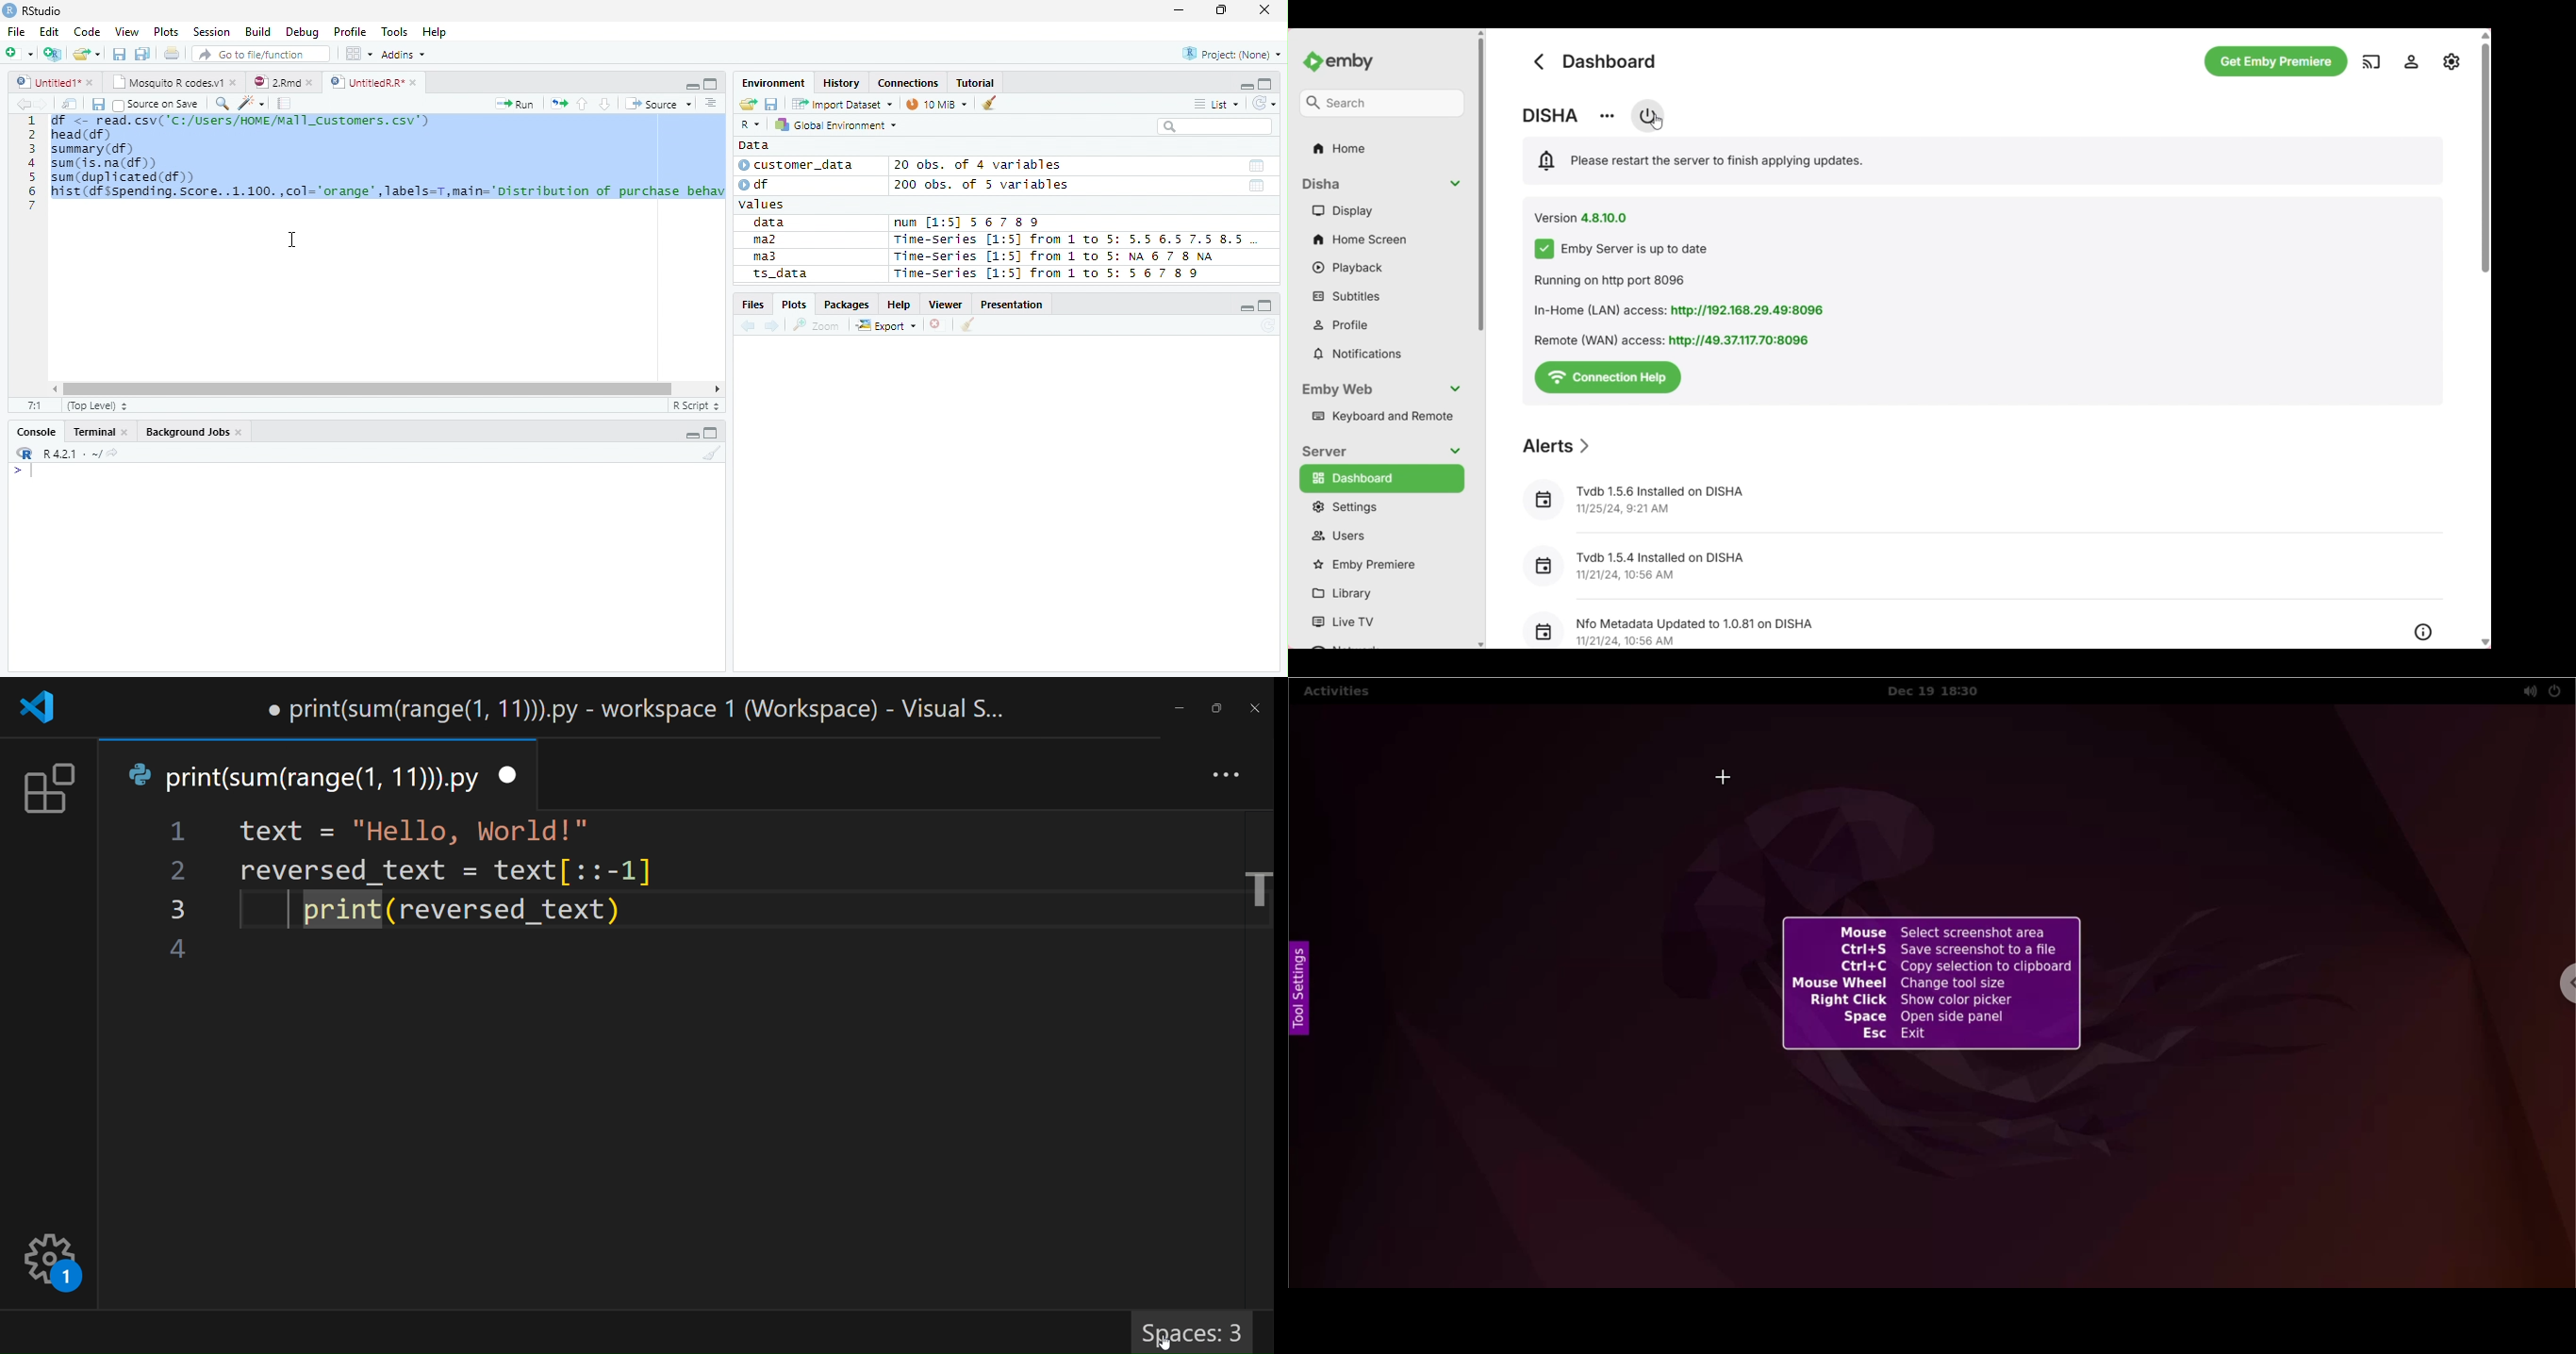 The image size is (2576, 1372). I want to click on Next, so click(42, 105).